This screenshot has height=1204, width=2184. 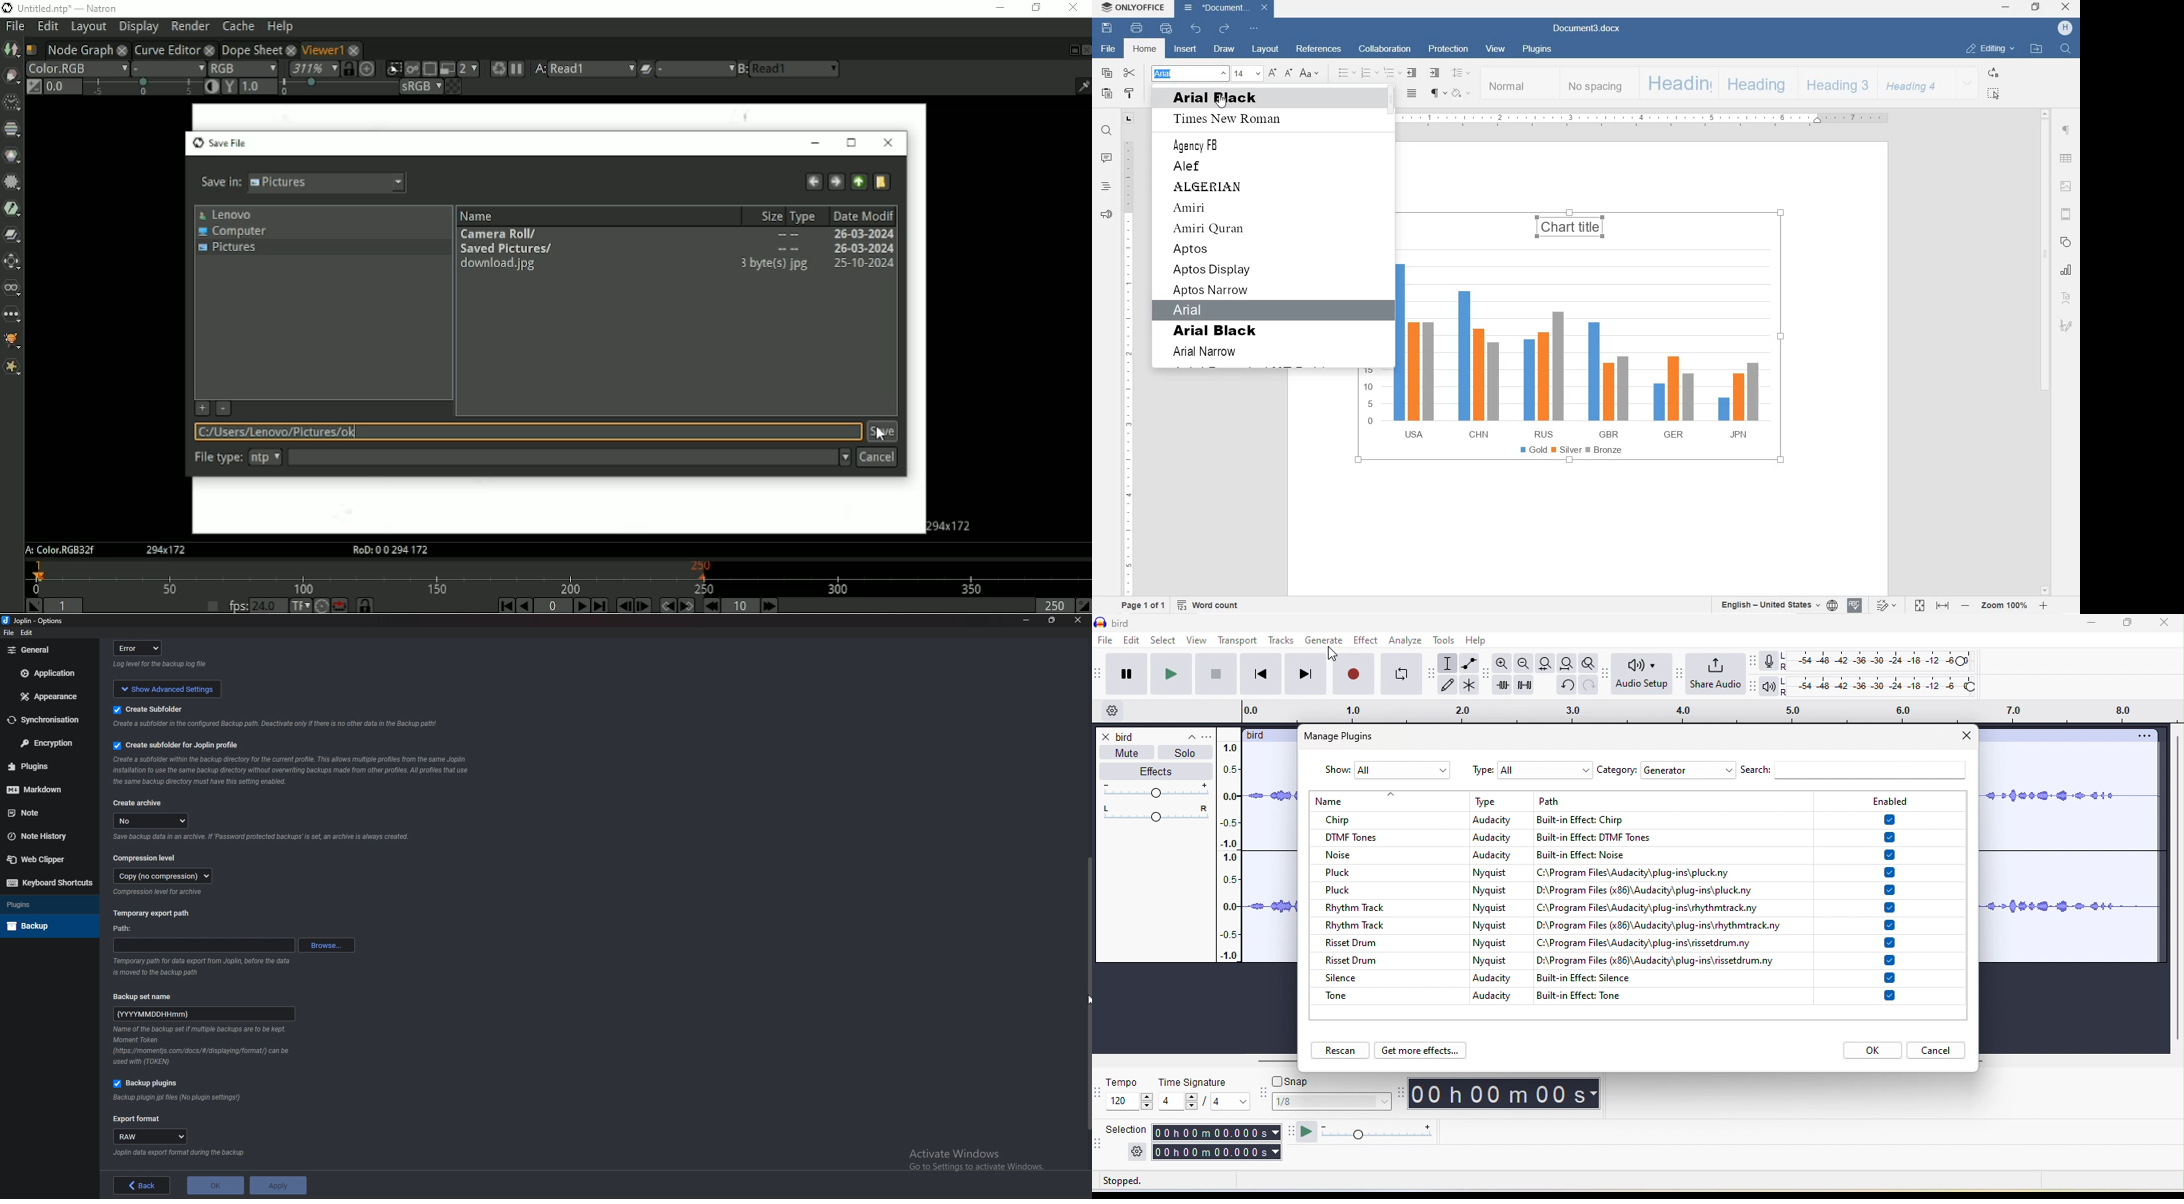 I want to click on CHANGE CASE, so click(x=1310, y=73).